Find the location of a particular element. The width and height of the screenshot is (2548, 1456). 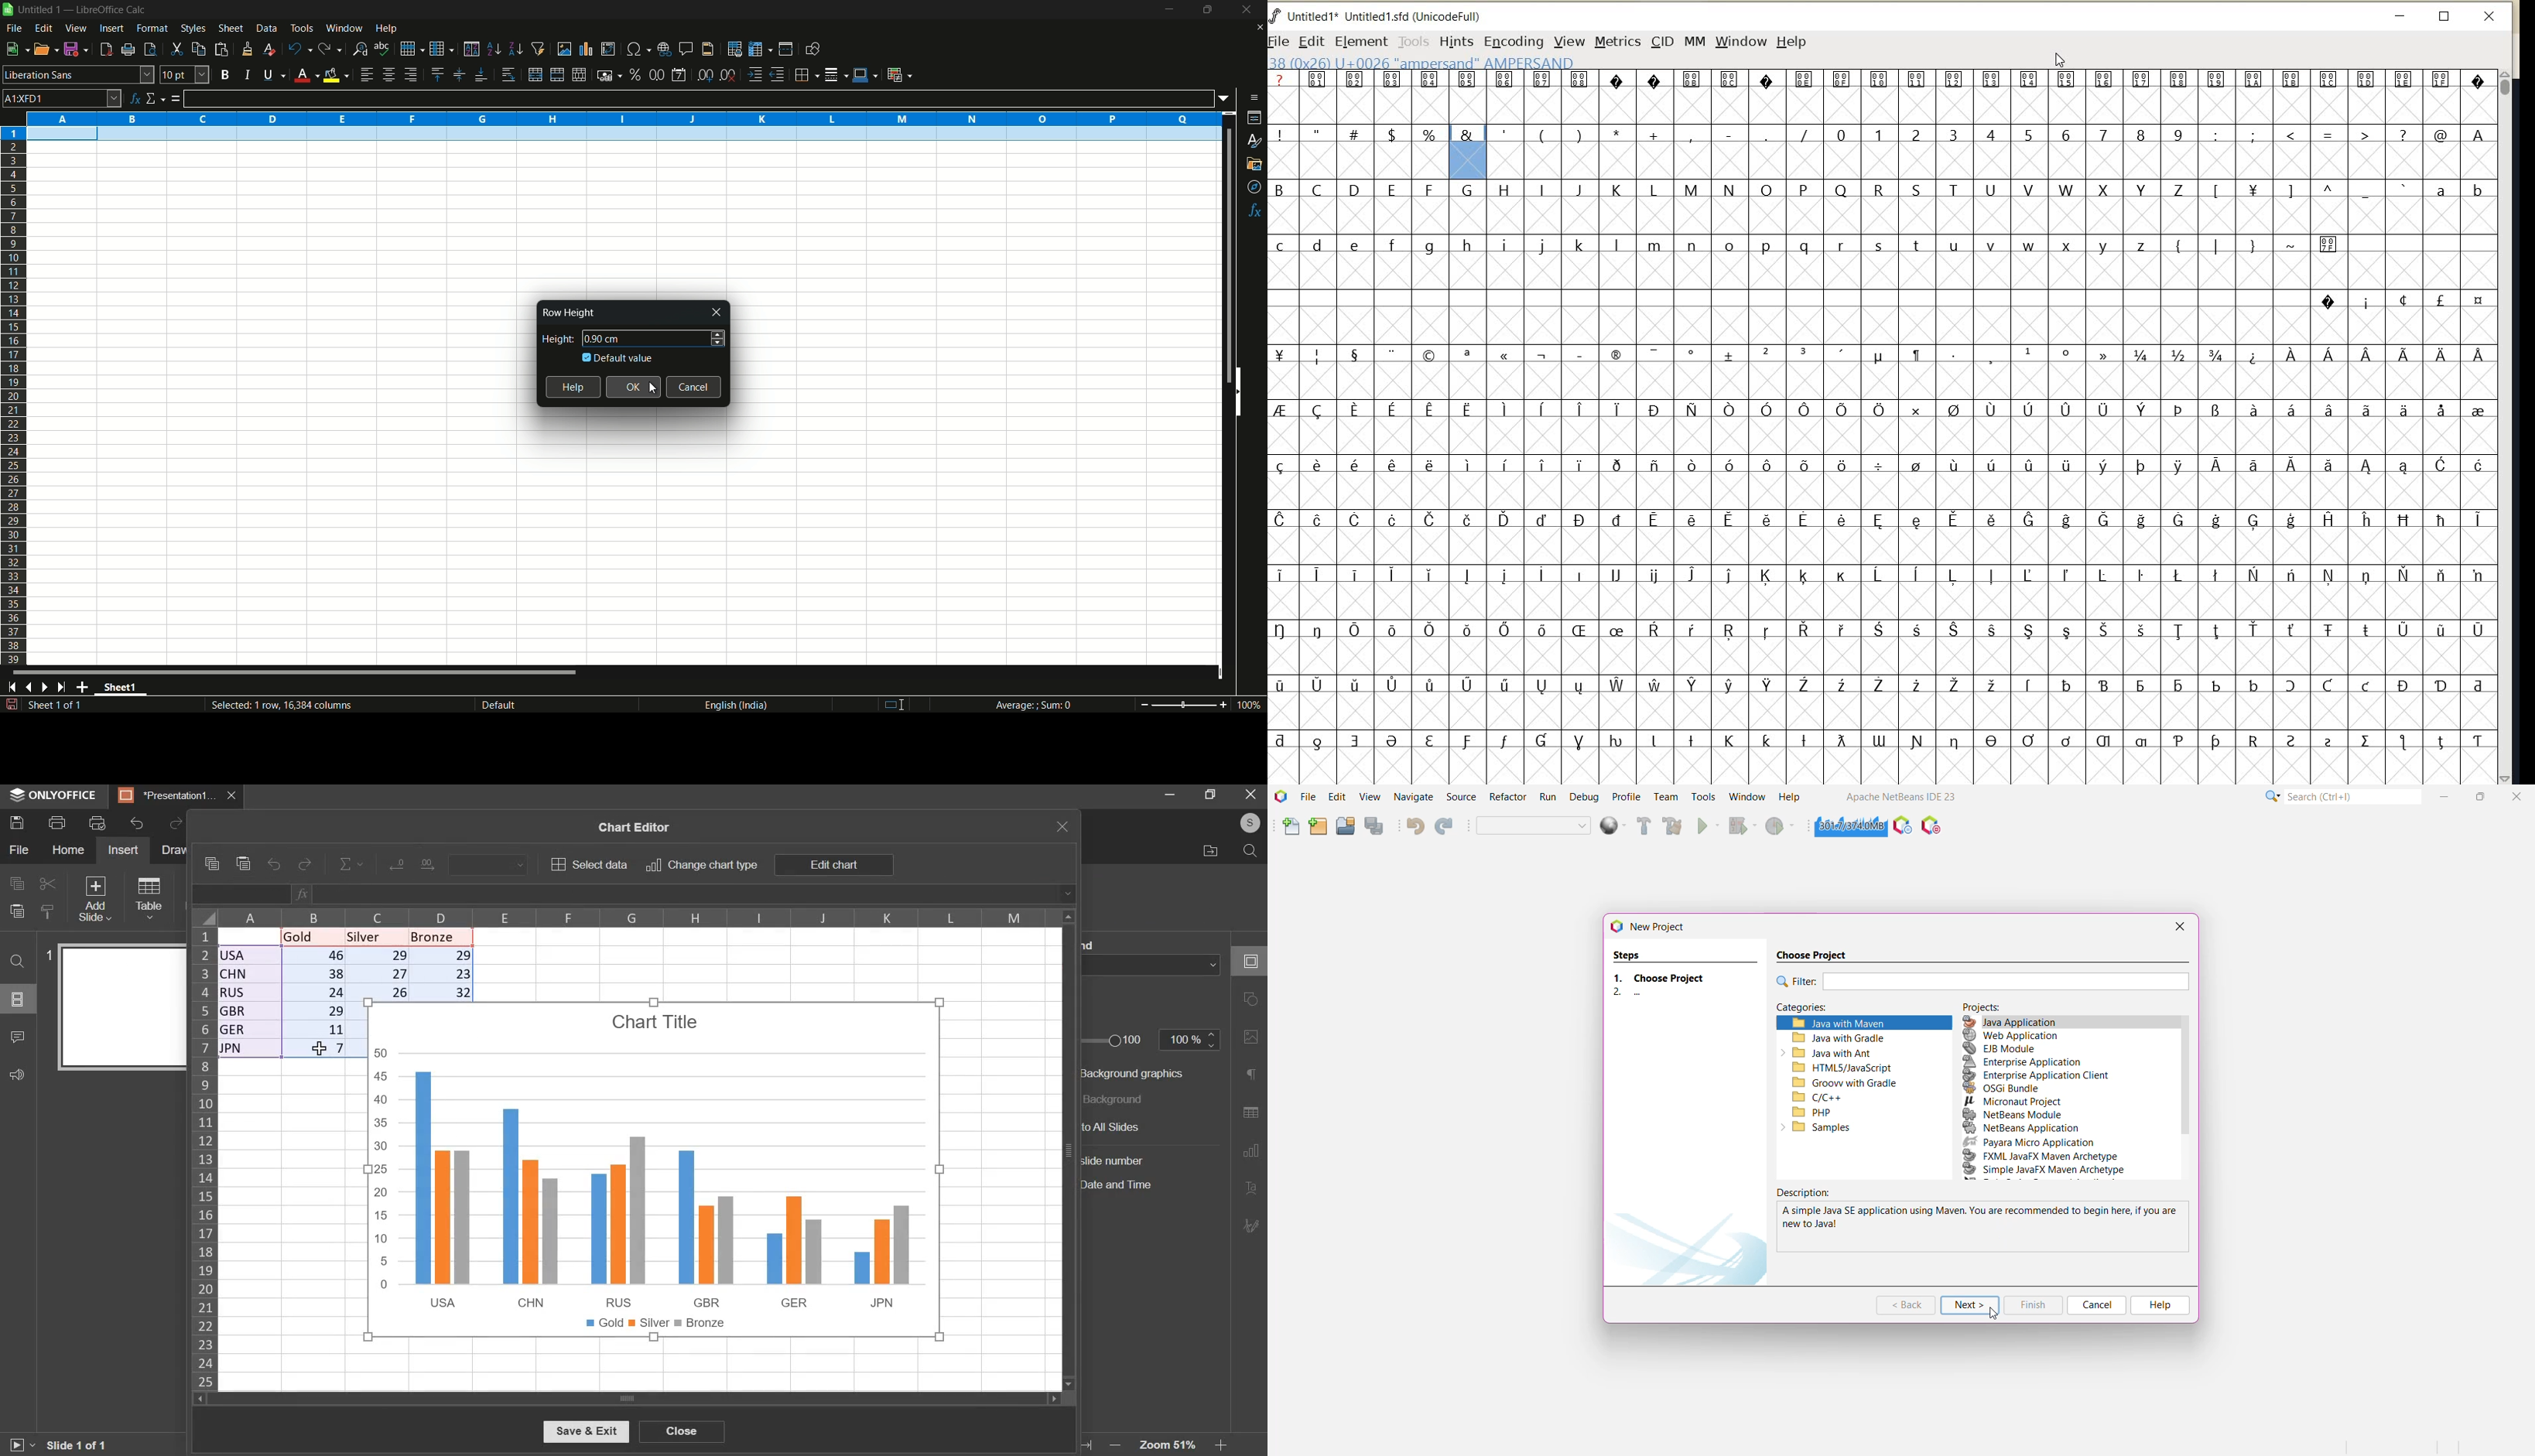

ELEMENT is located at coordinates (1359, 41).